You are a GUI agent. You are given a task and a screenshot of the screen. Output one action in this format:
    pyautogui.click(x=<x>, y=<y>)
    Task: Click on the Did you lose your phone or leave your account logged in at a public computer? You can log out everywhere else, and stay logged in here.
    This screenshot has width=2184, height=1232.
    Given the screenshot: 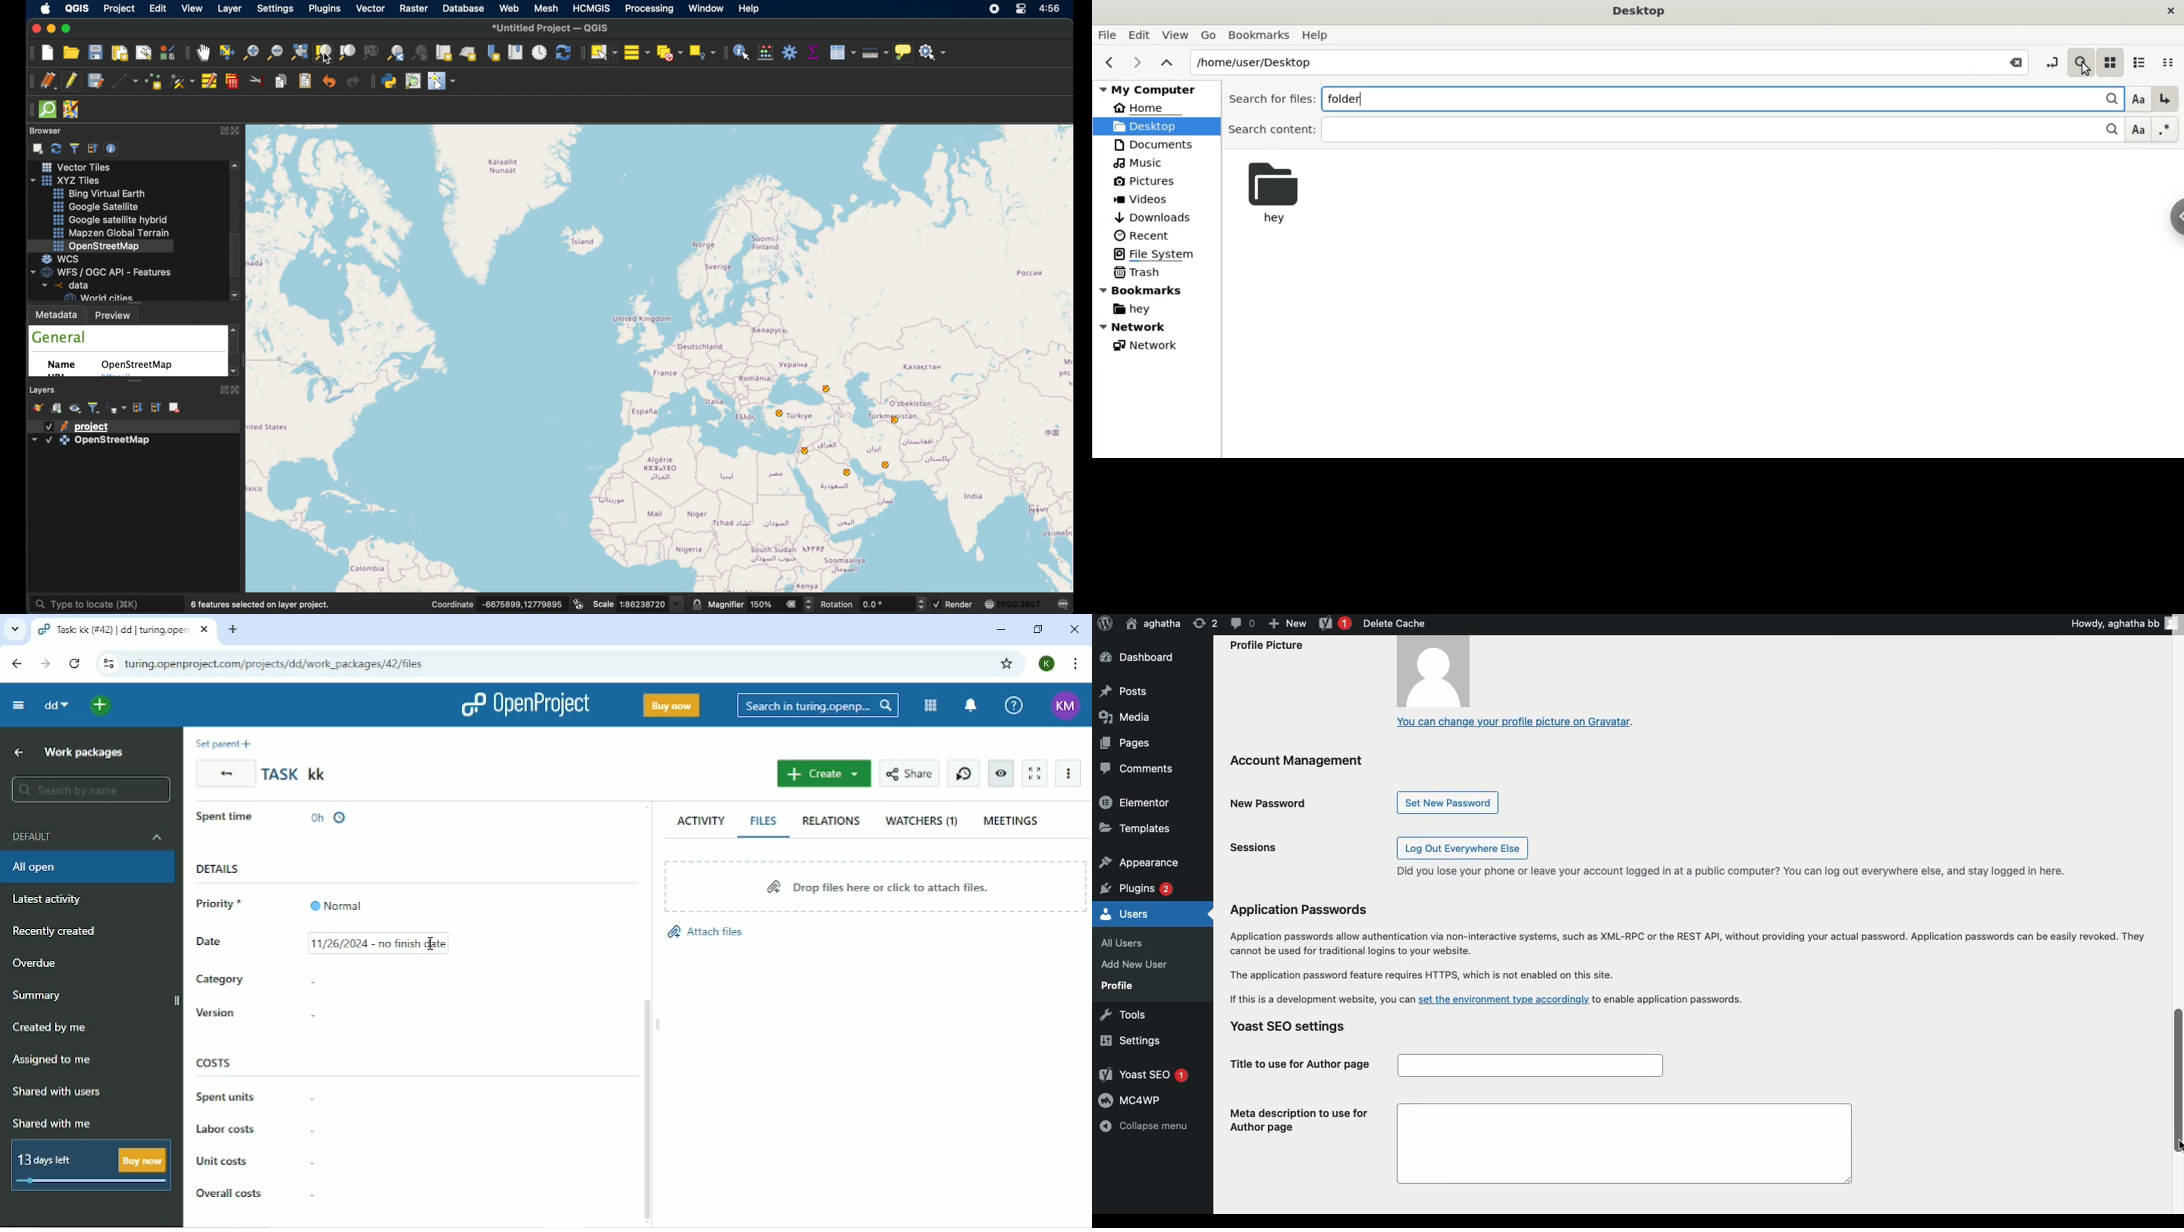 What is the action you would take?
    pyautogui.click(x=1731, y=871)
    